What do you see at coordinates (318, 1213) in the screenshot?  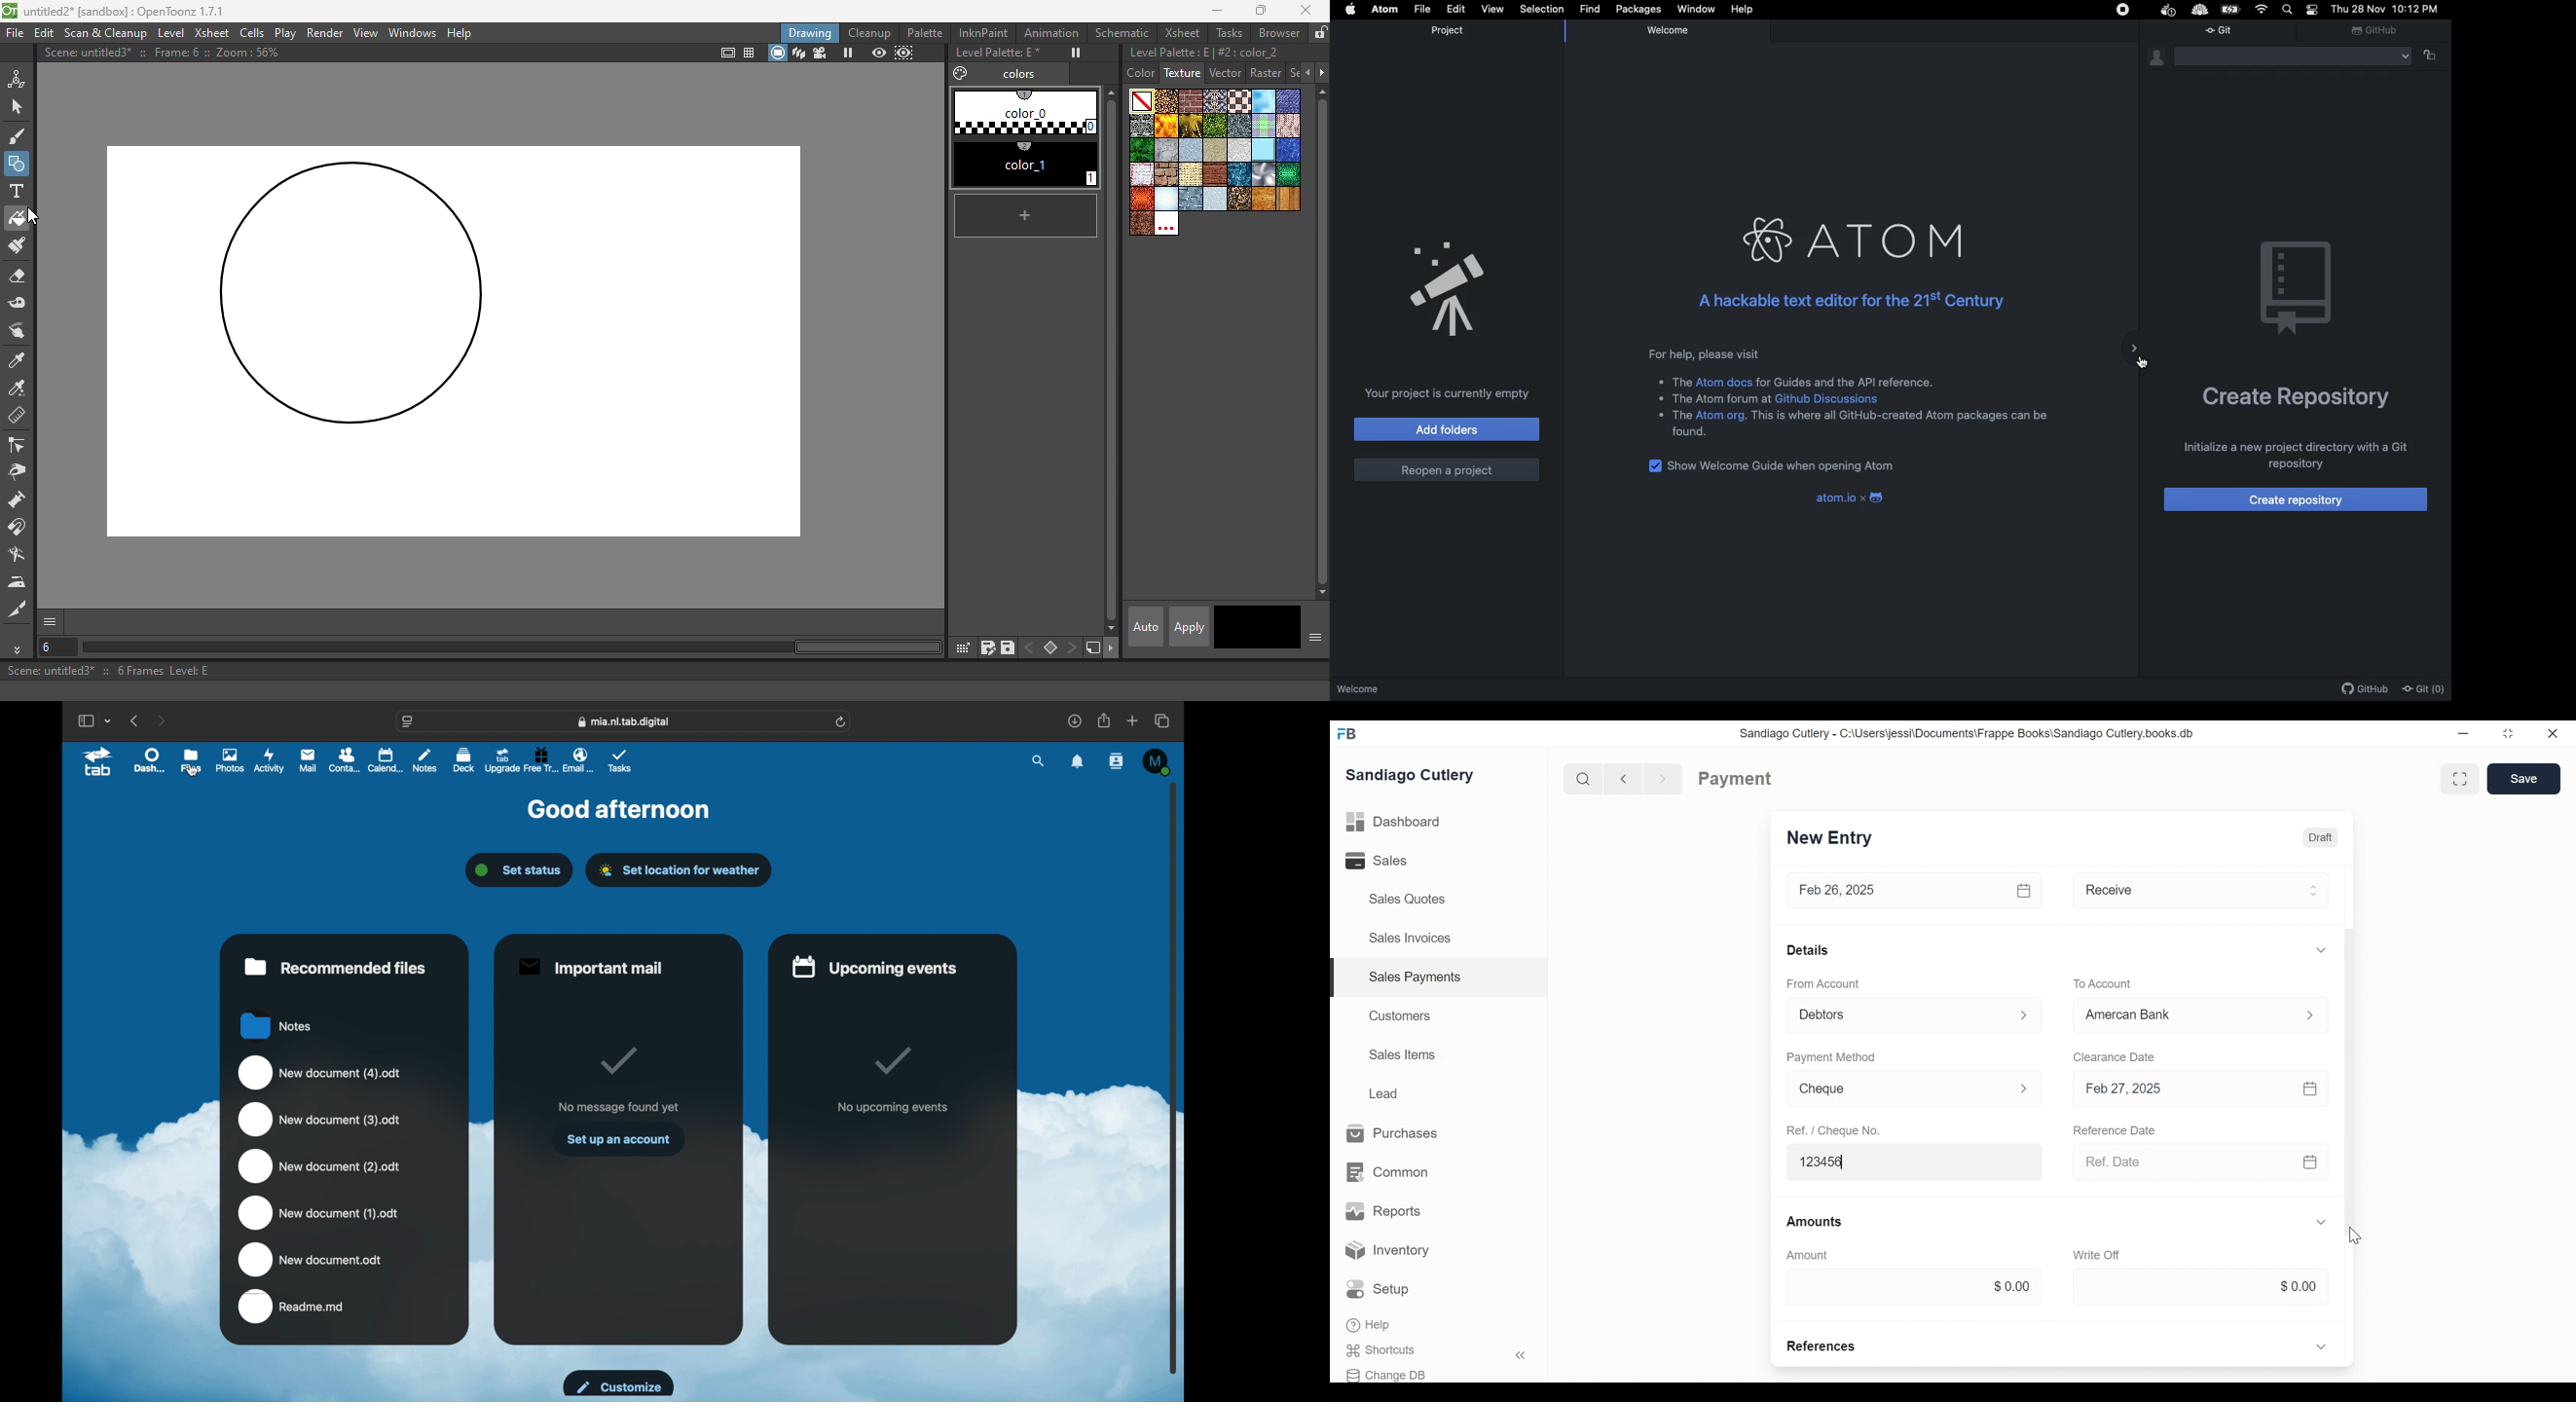 I see `new document` at bounding box center [318, 1213].